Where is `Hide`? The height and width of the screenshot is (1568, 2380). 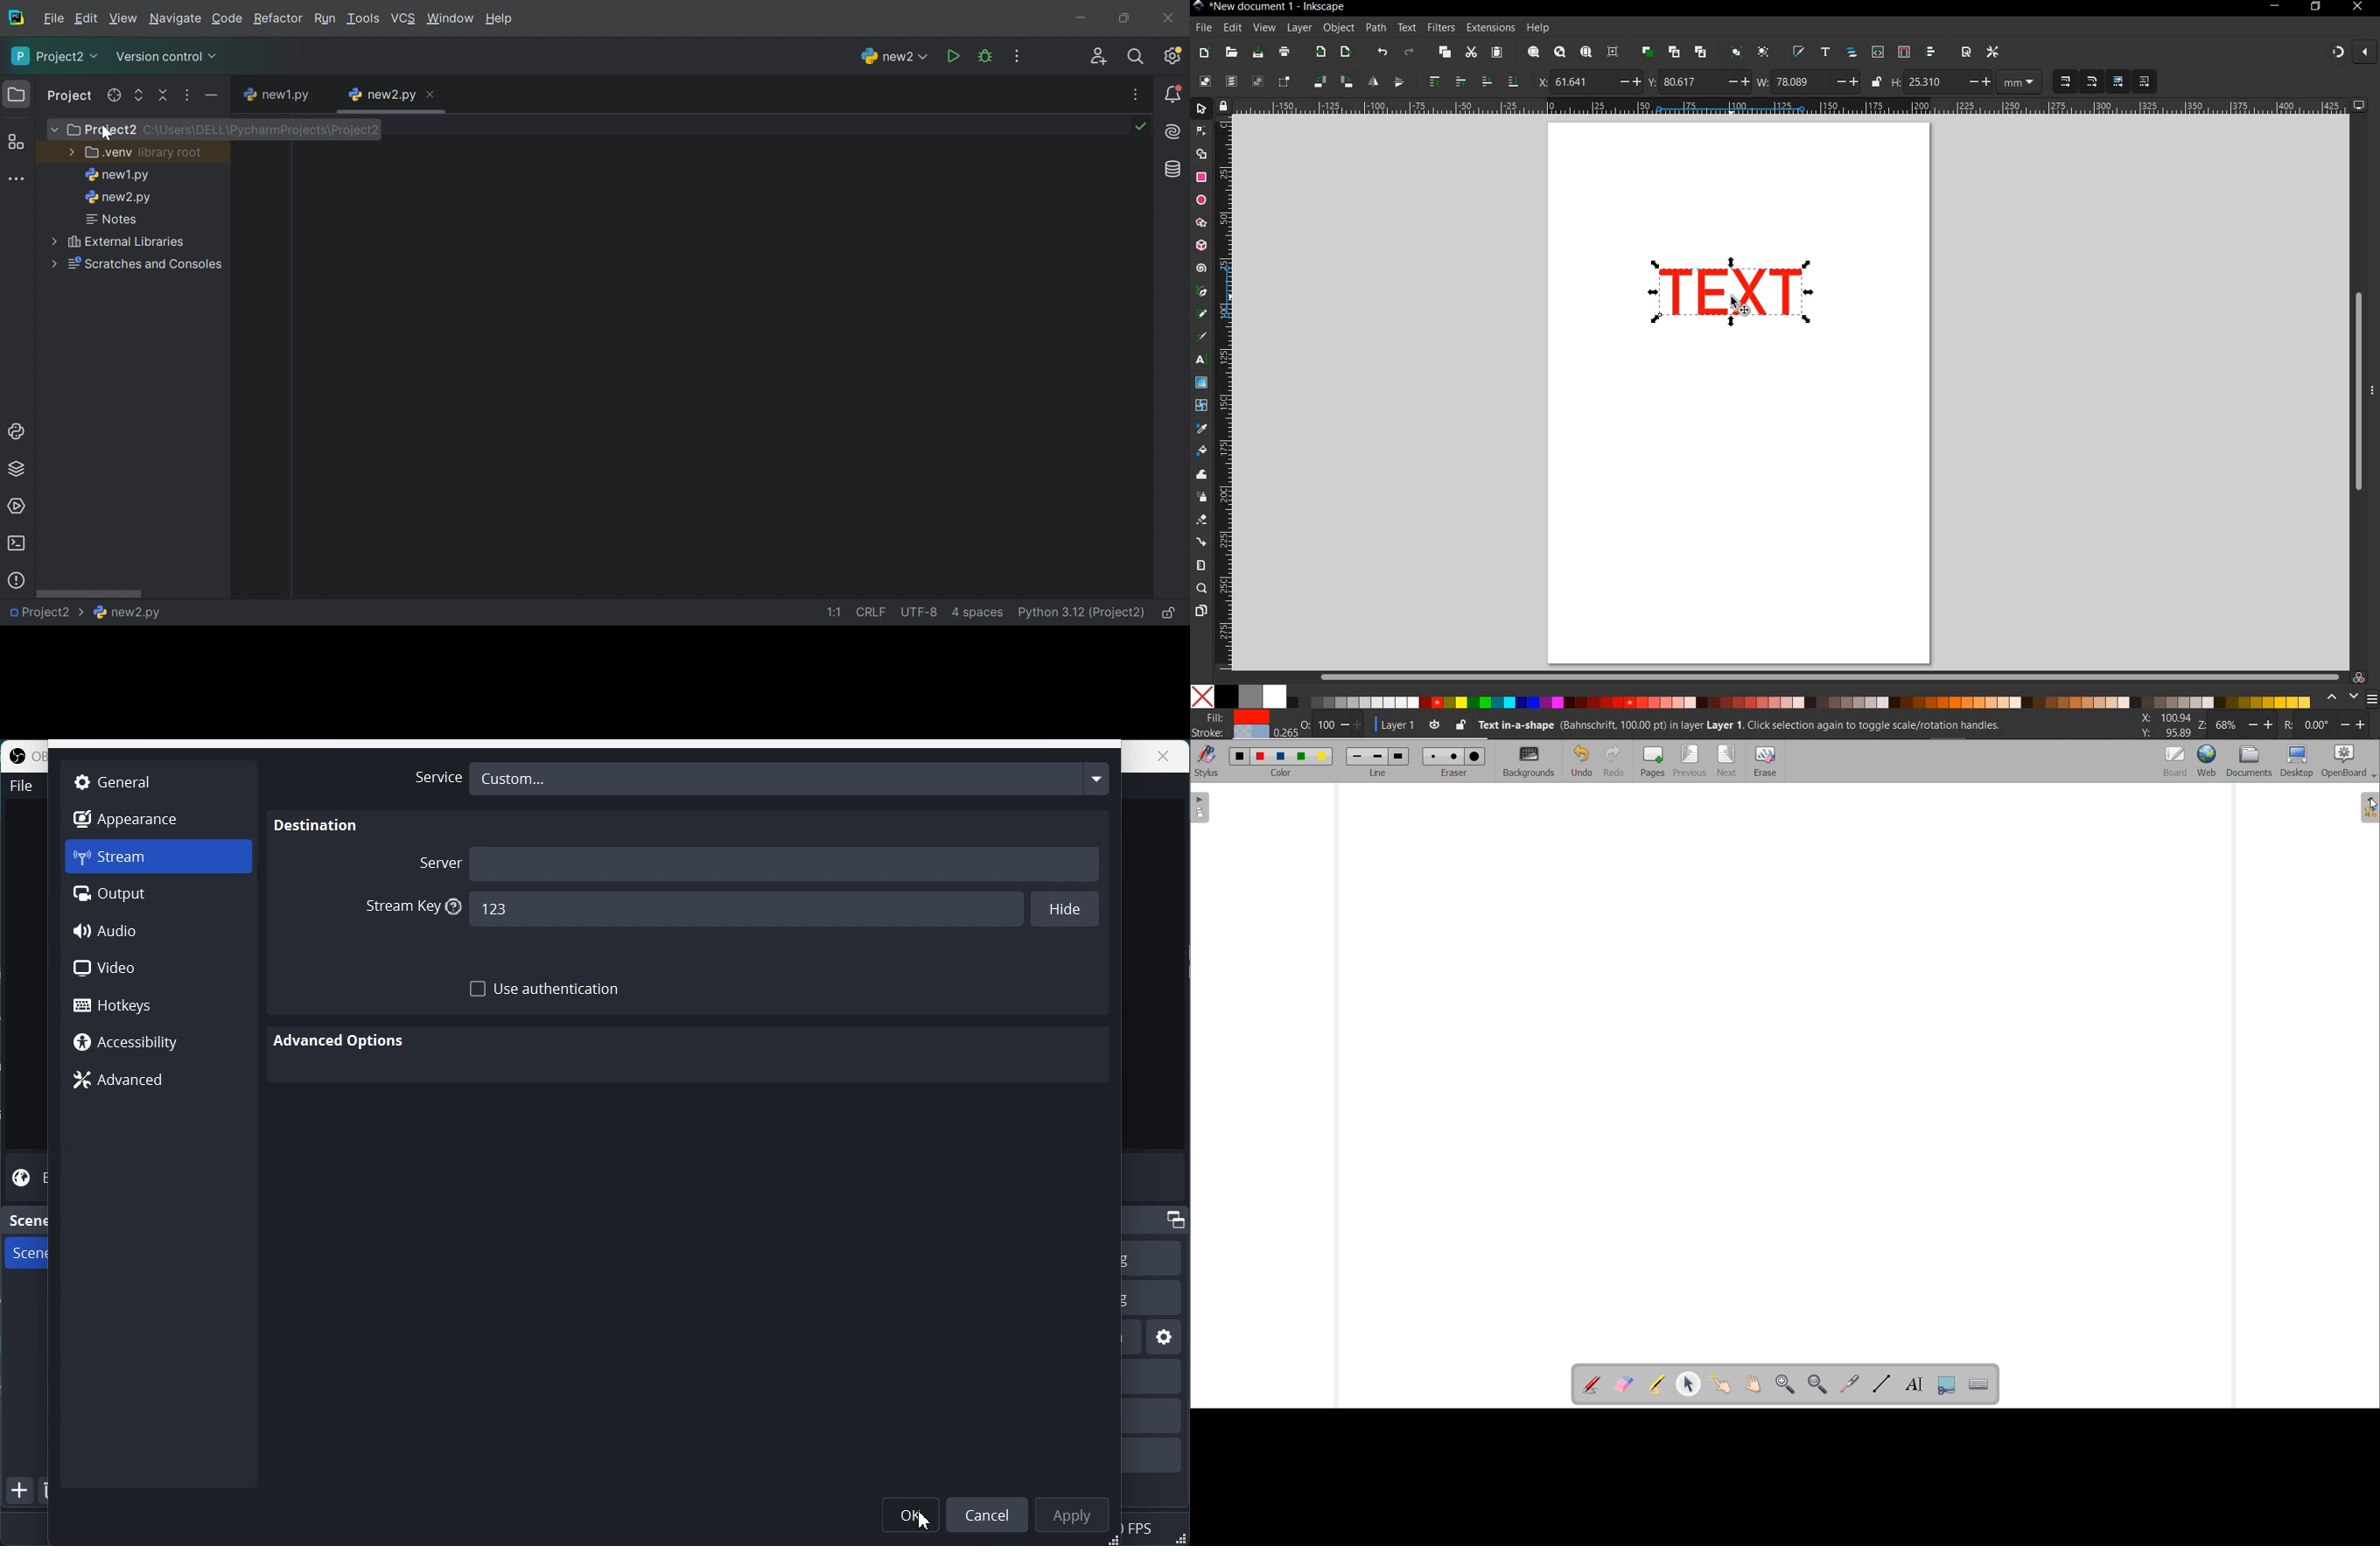
Hide is located at coordinates (1063, 911).